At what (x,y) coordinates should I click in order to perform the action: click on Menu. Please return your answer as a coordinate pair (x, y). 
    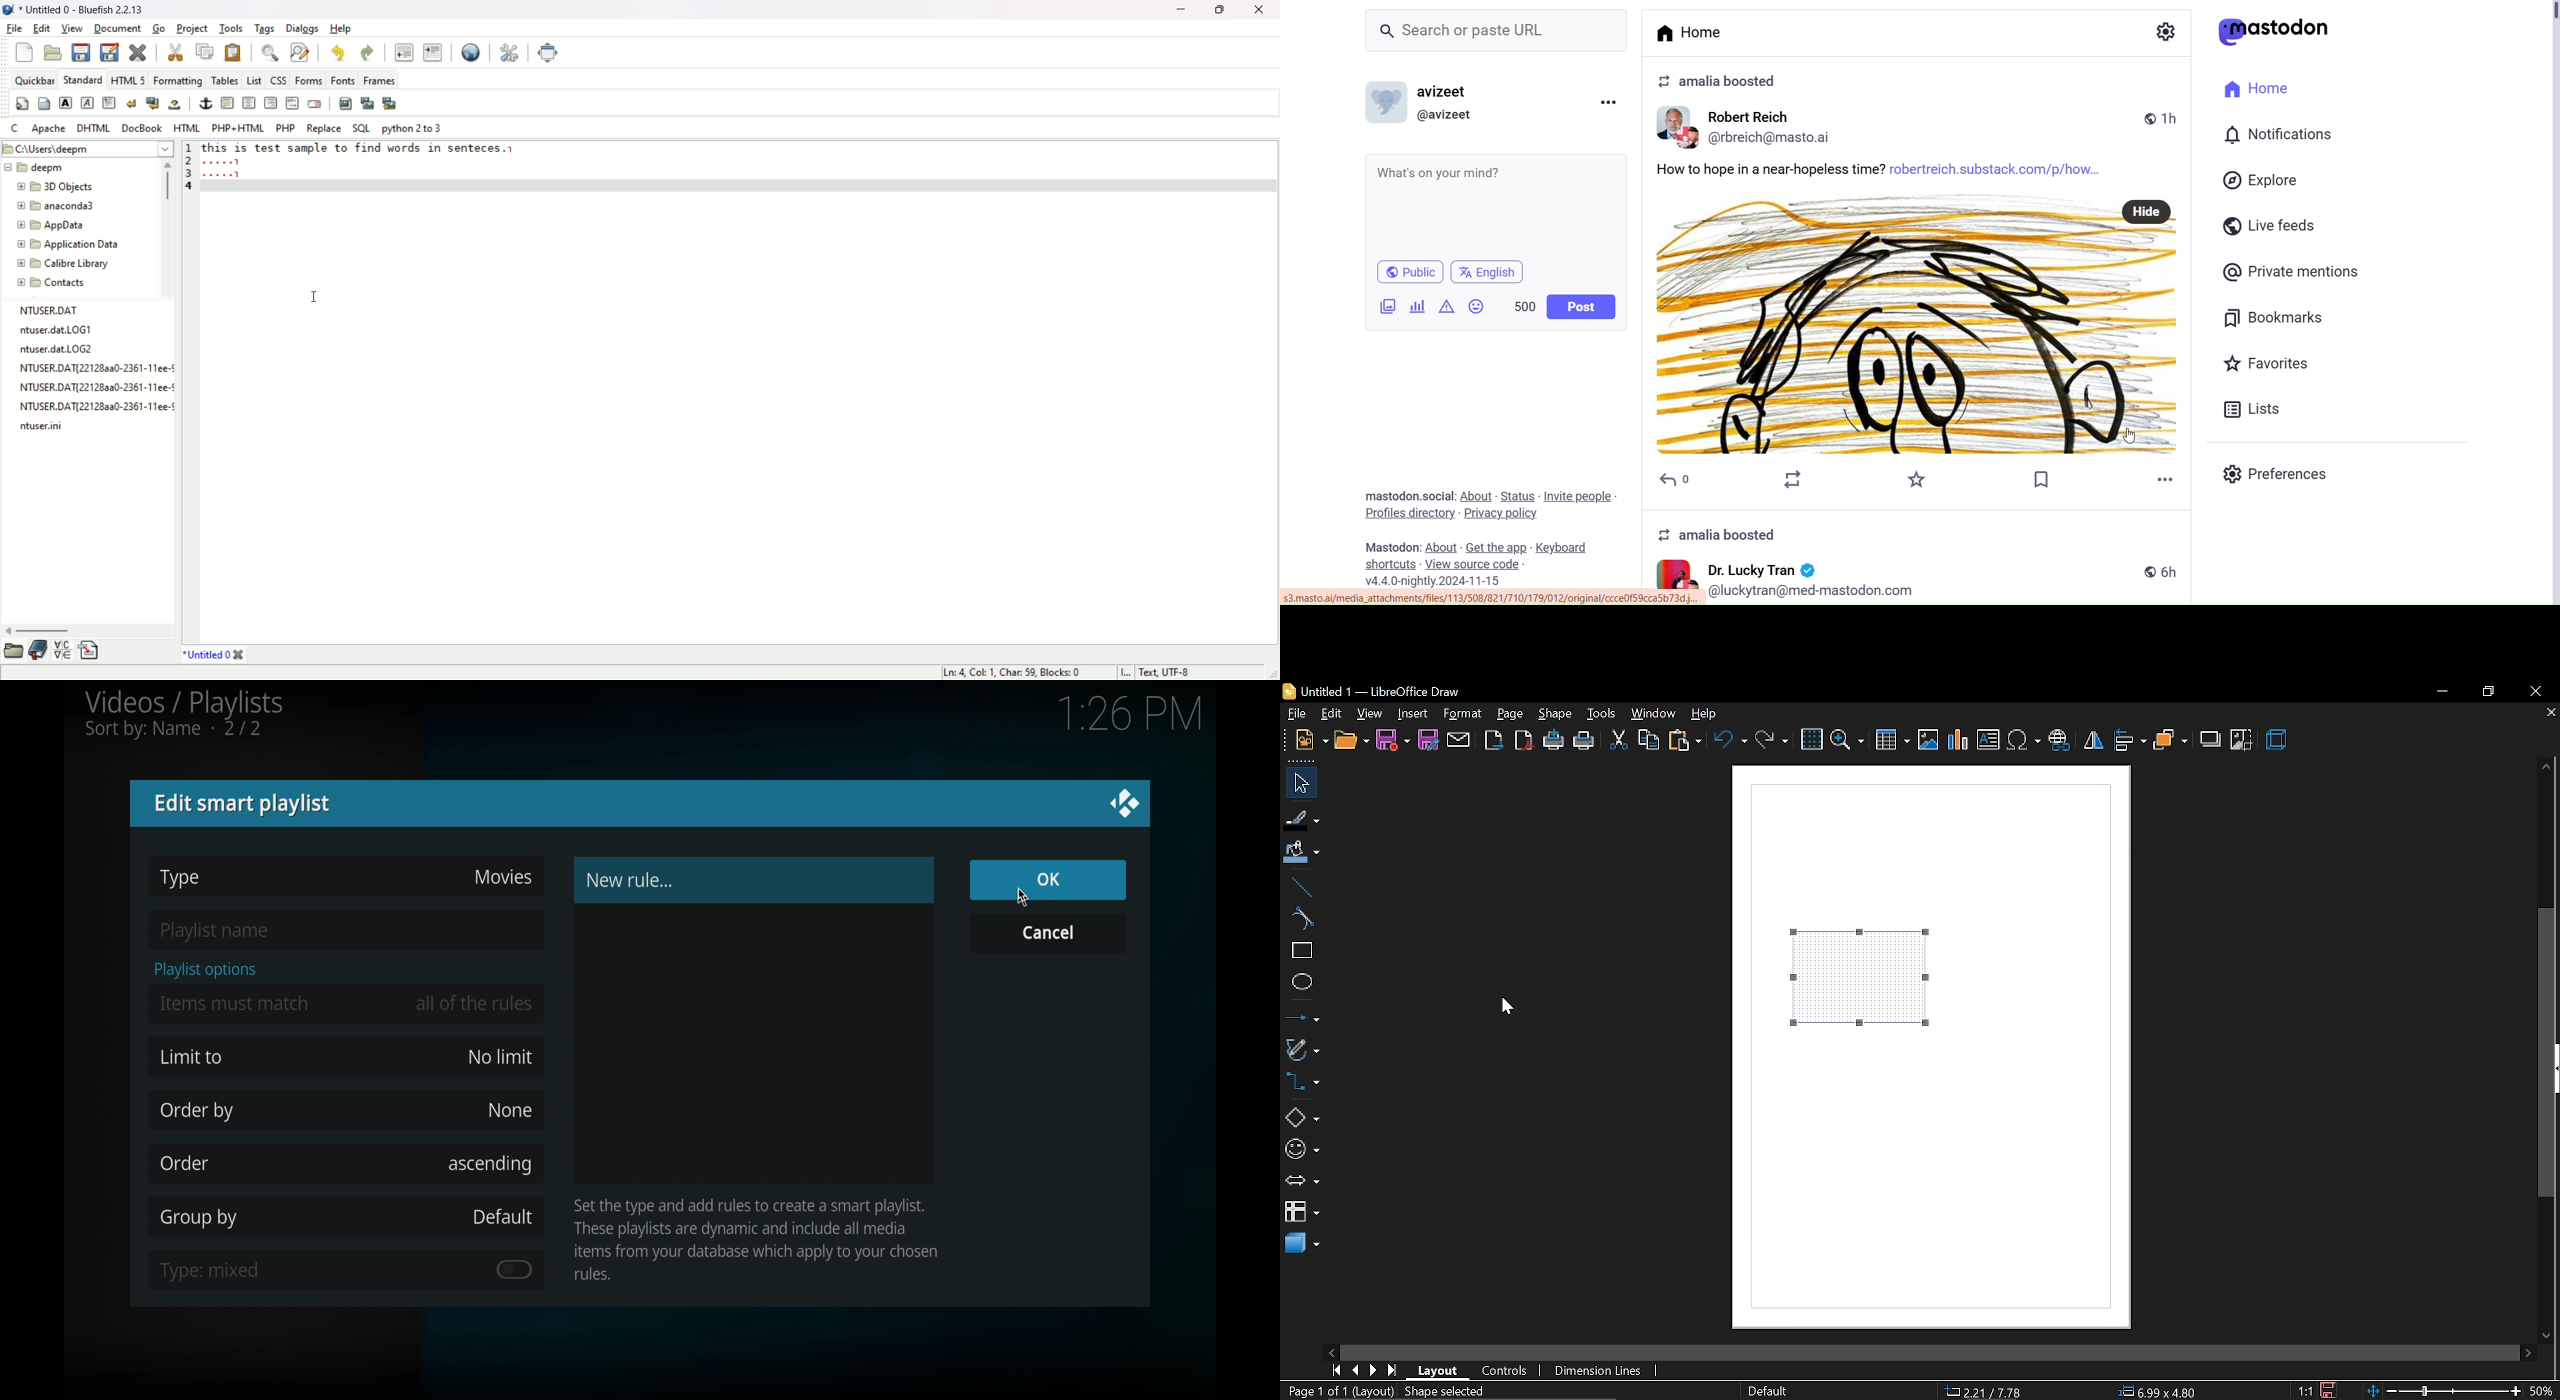
    Looking at the image, I should click on (1611, 101).